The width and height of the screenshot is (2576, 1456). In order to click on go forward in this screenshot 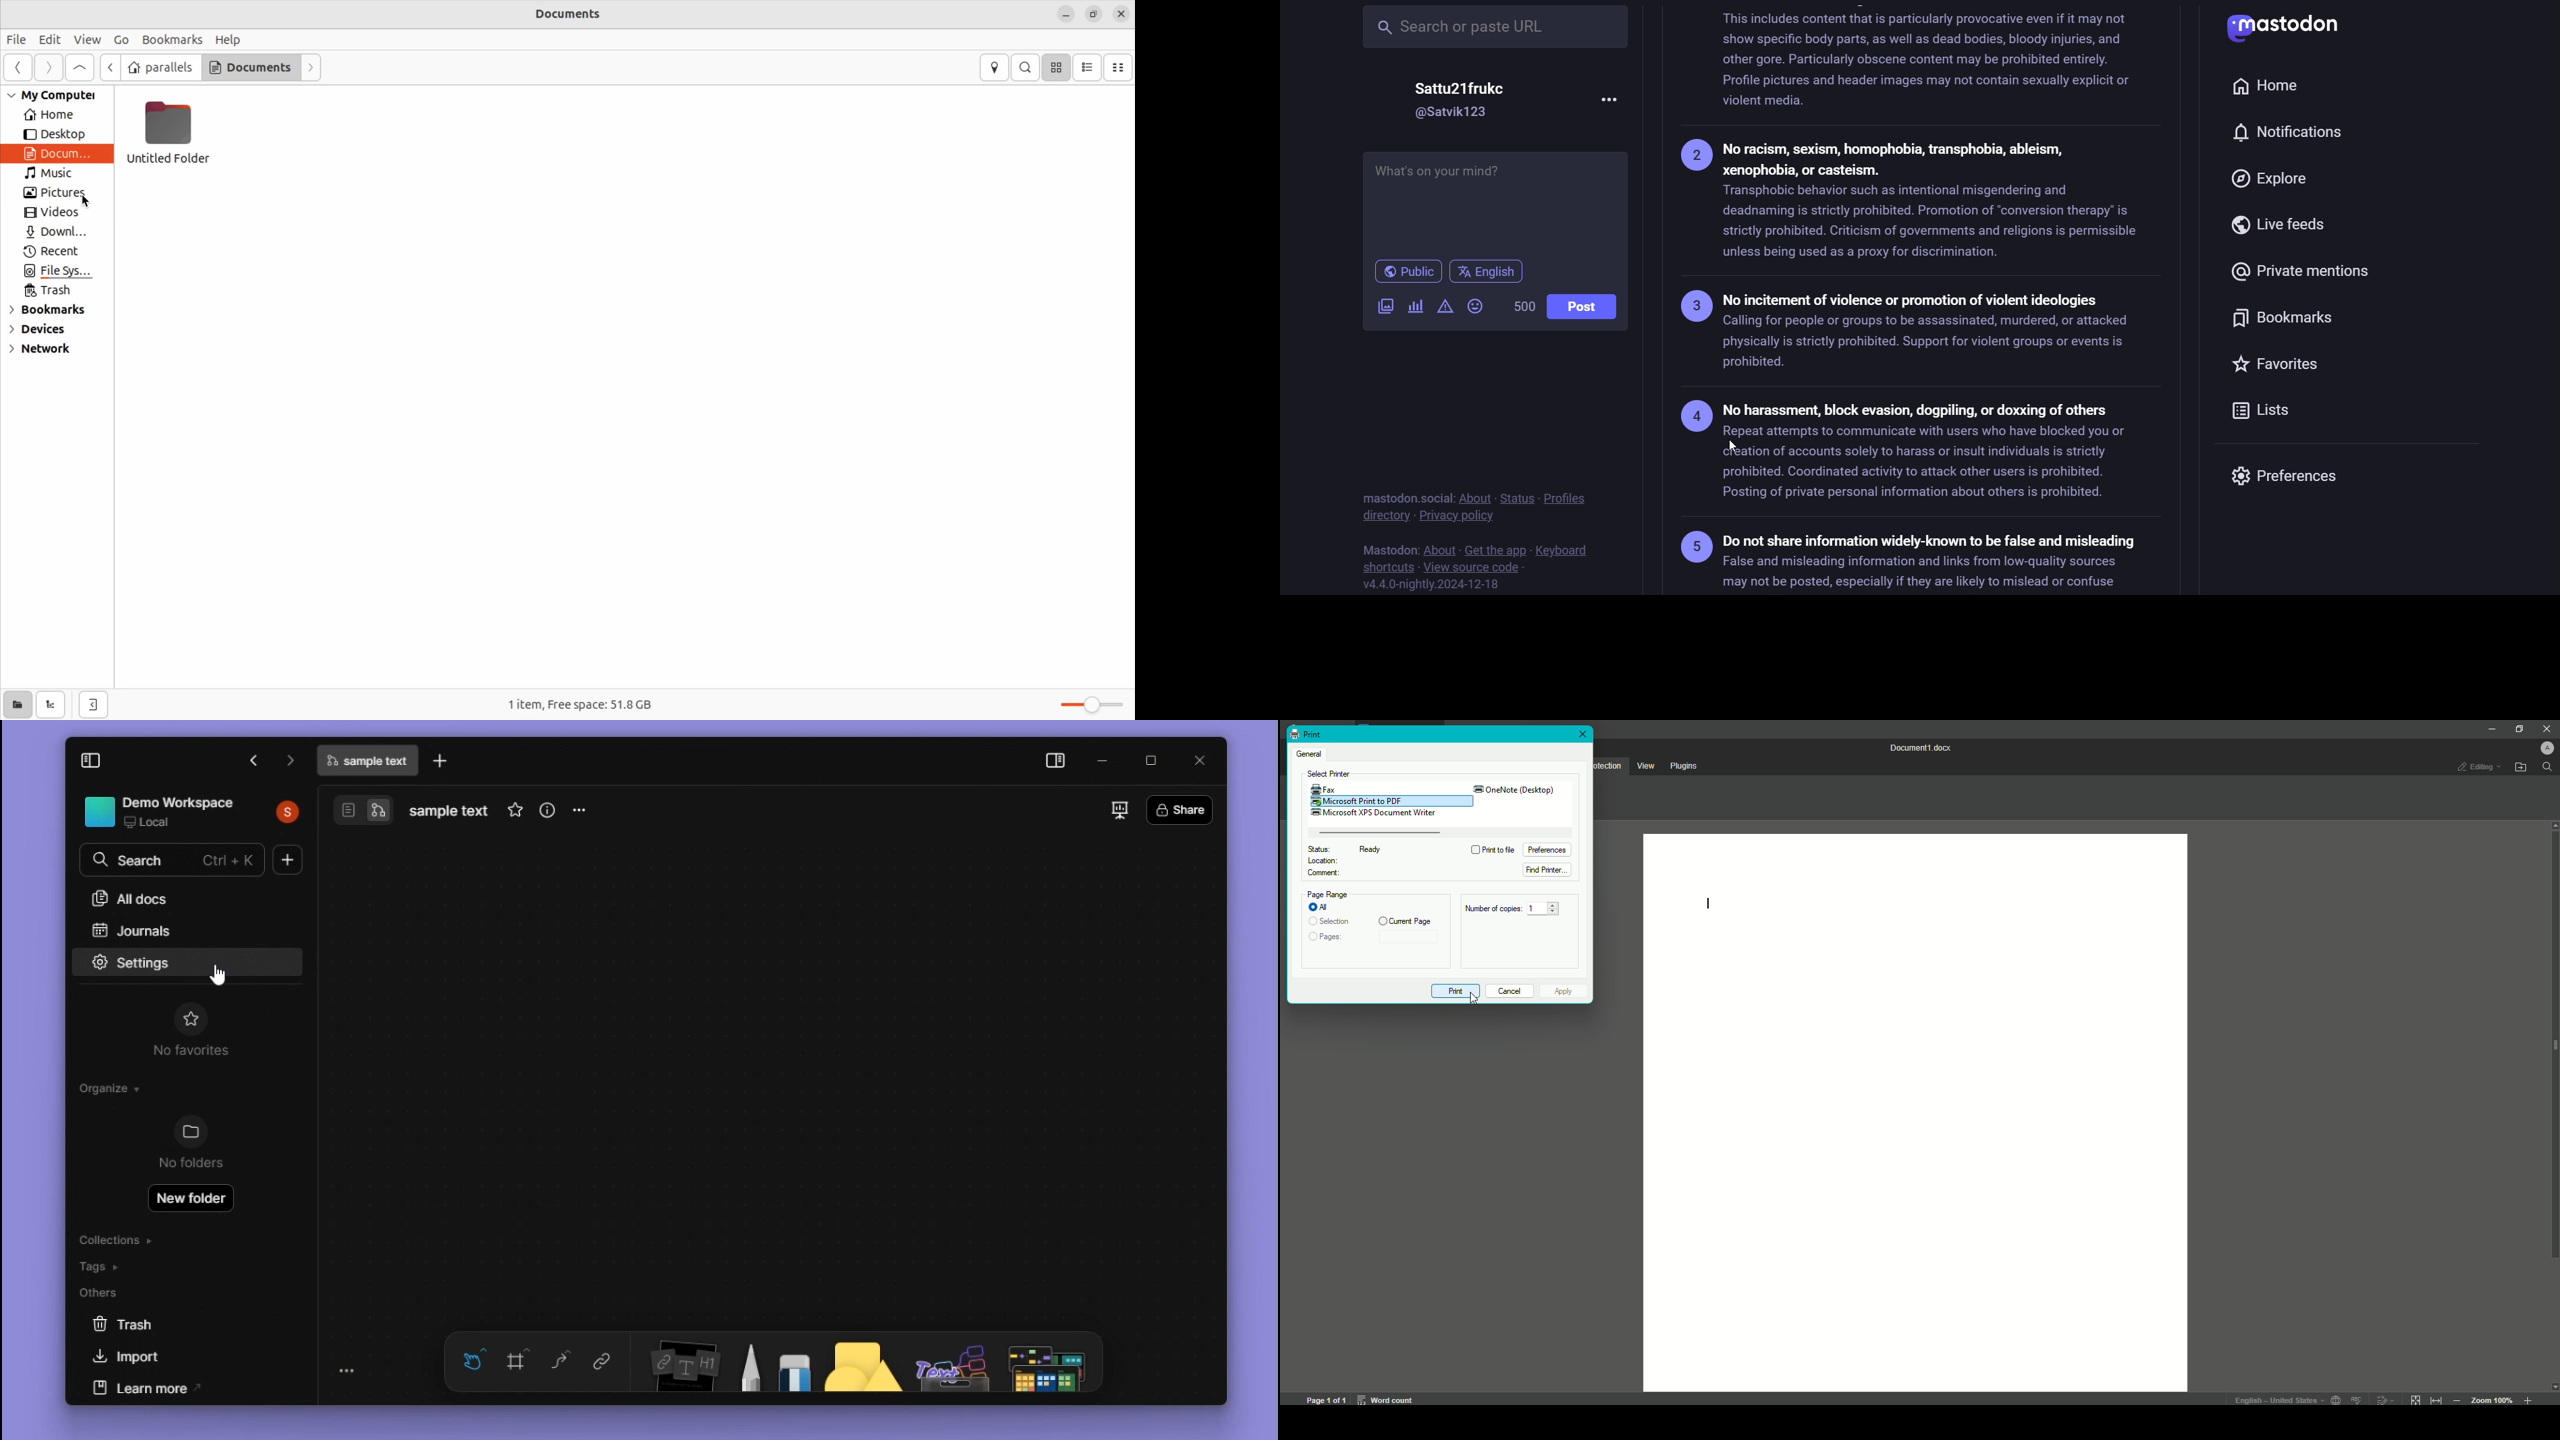, I will do `click(250, 761)`.